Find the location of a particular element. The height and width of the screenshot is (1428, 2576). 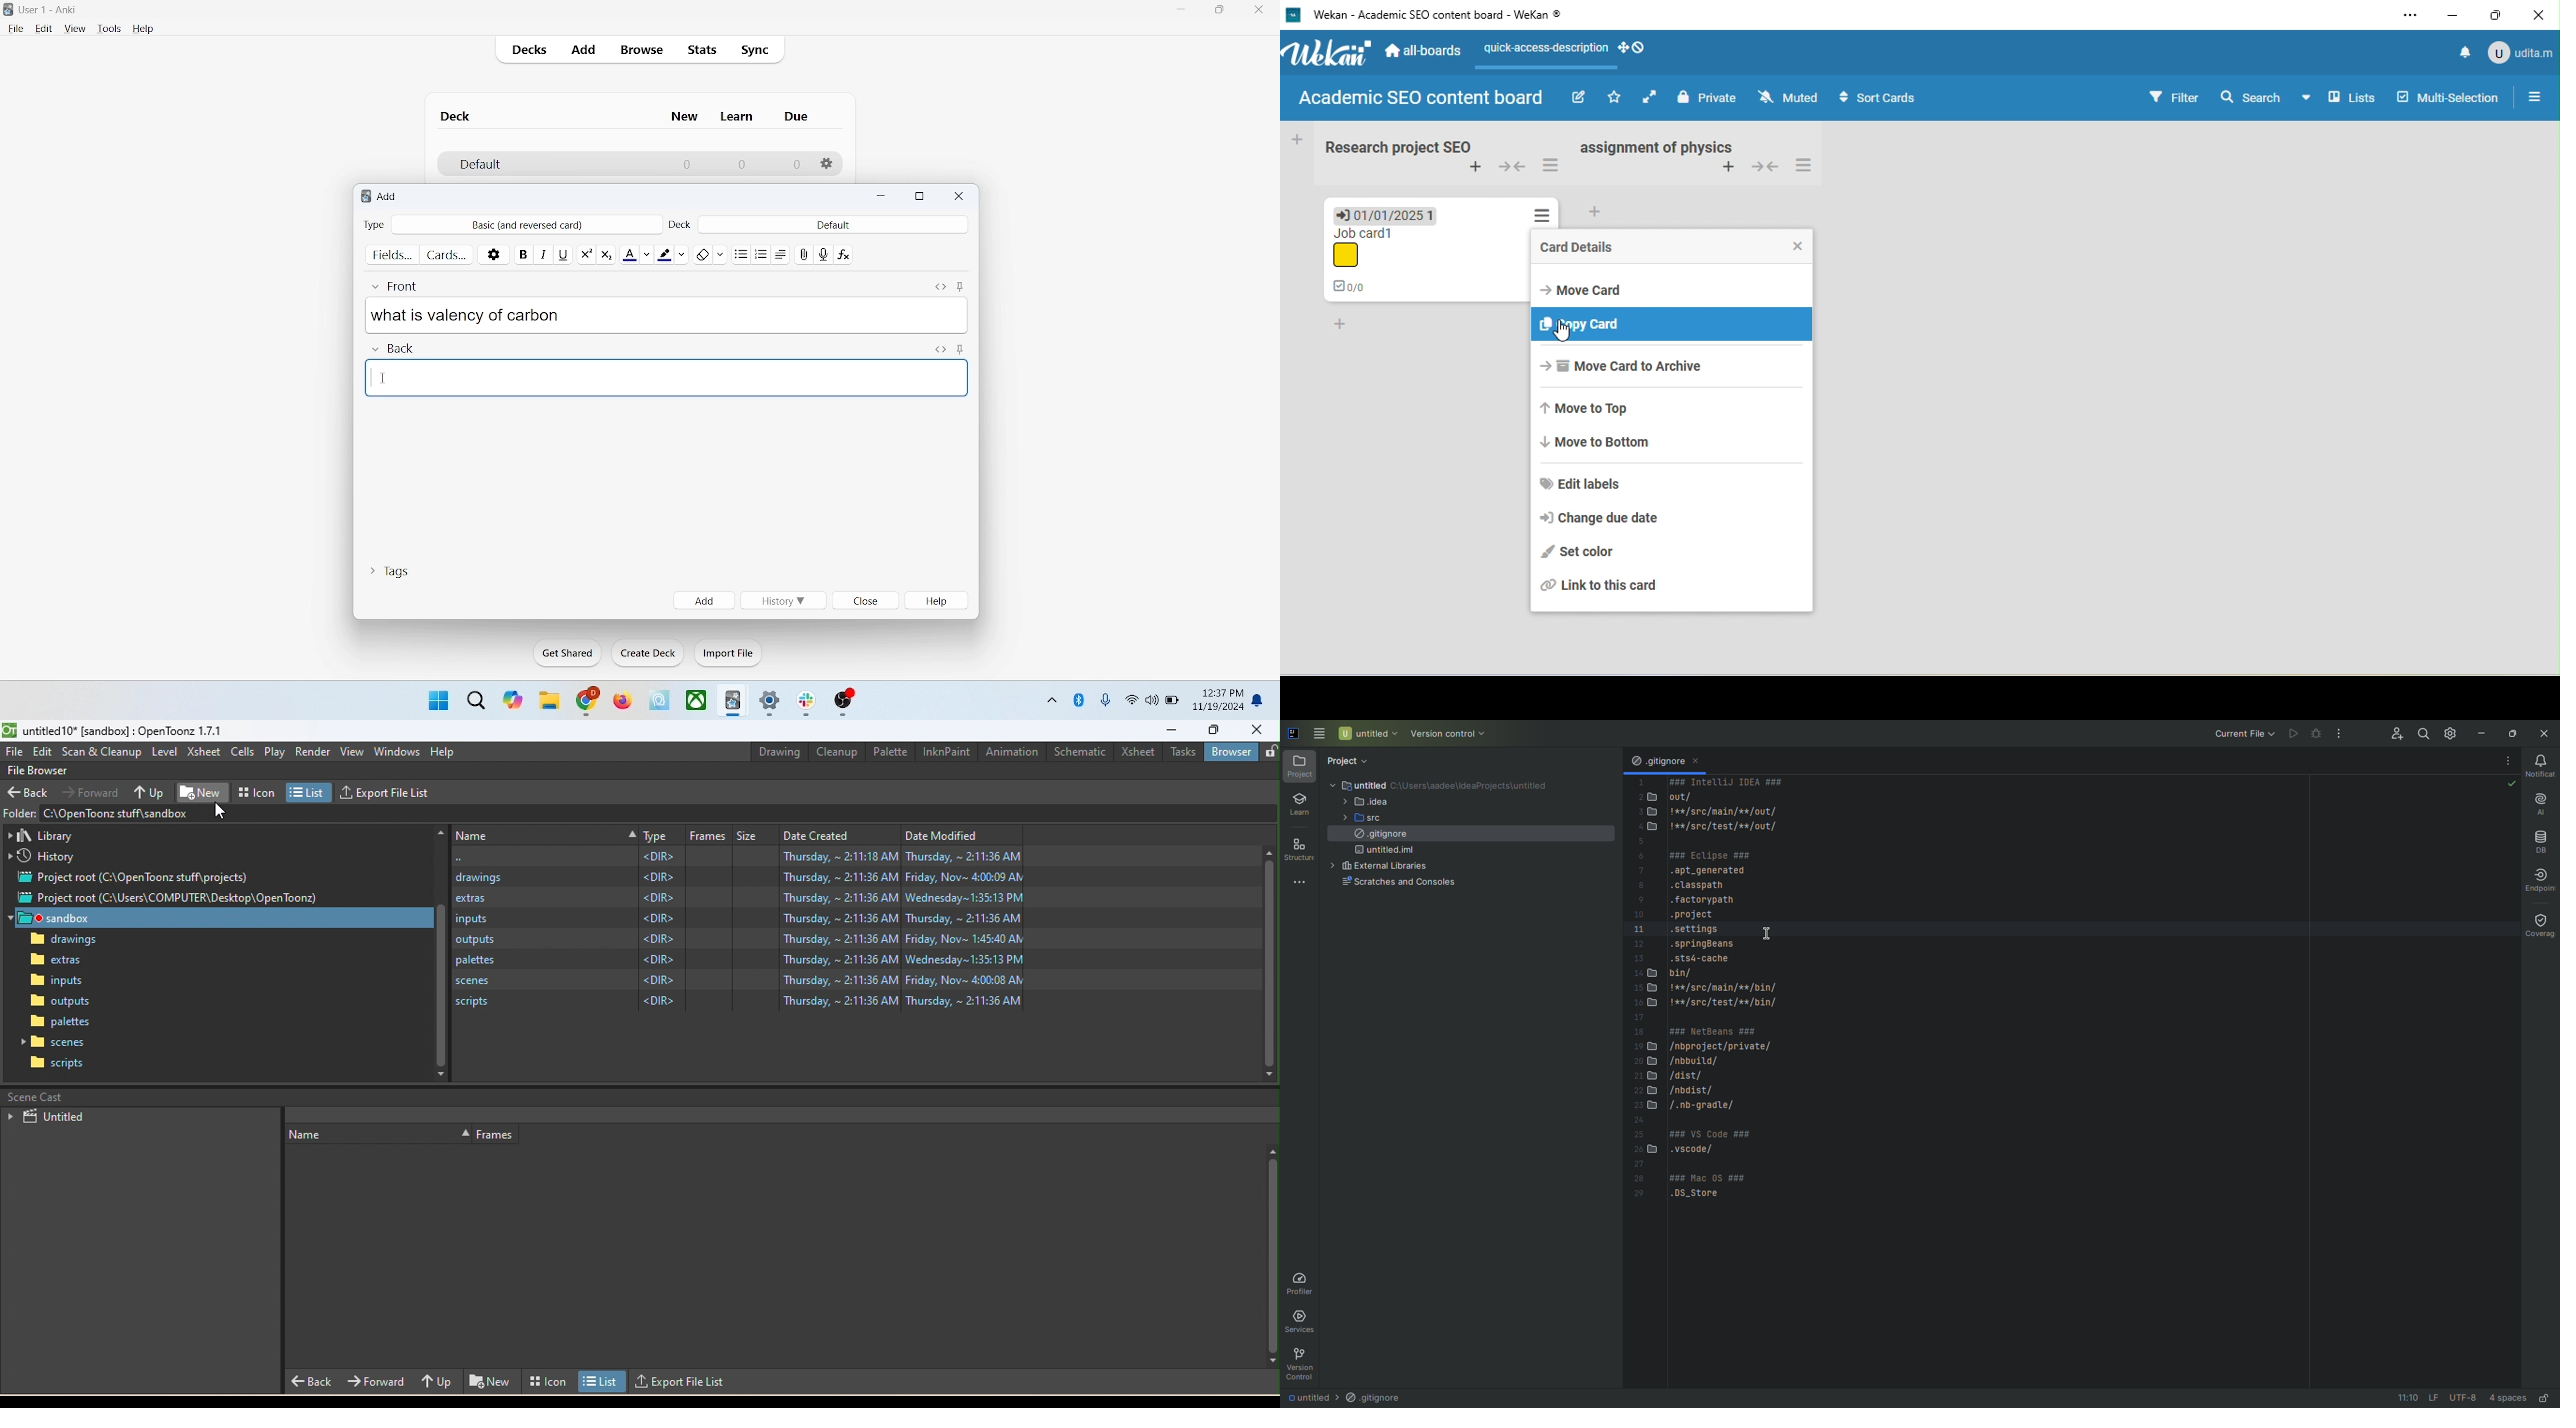

settings is located at coordinates (771, 704).